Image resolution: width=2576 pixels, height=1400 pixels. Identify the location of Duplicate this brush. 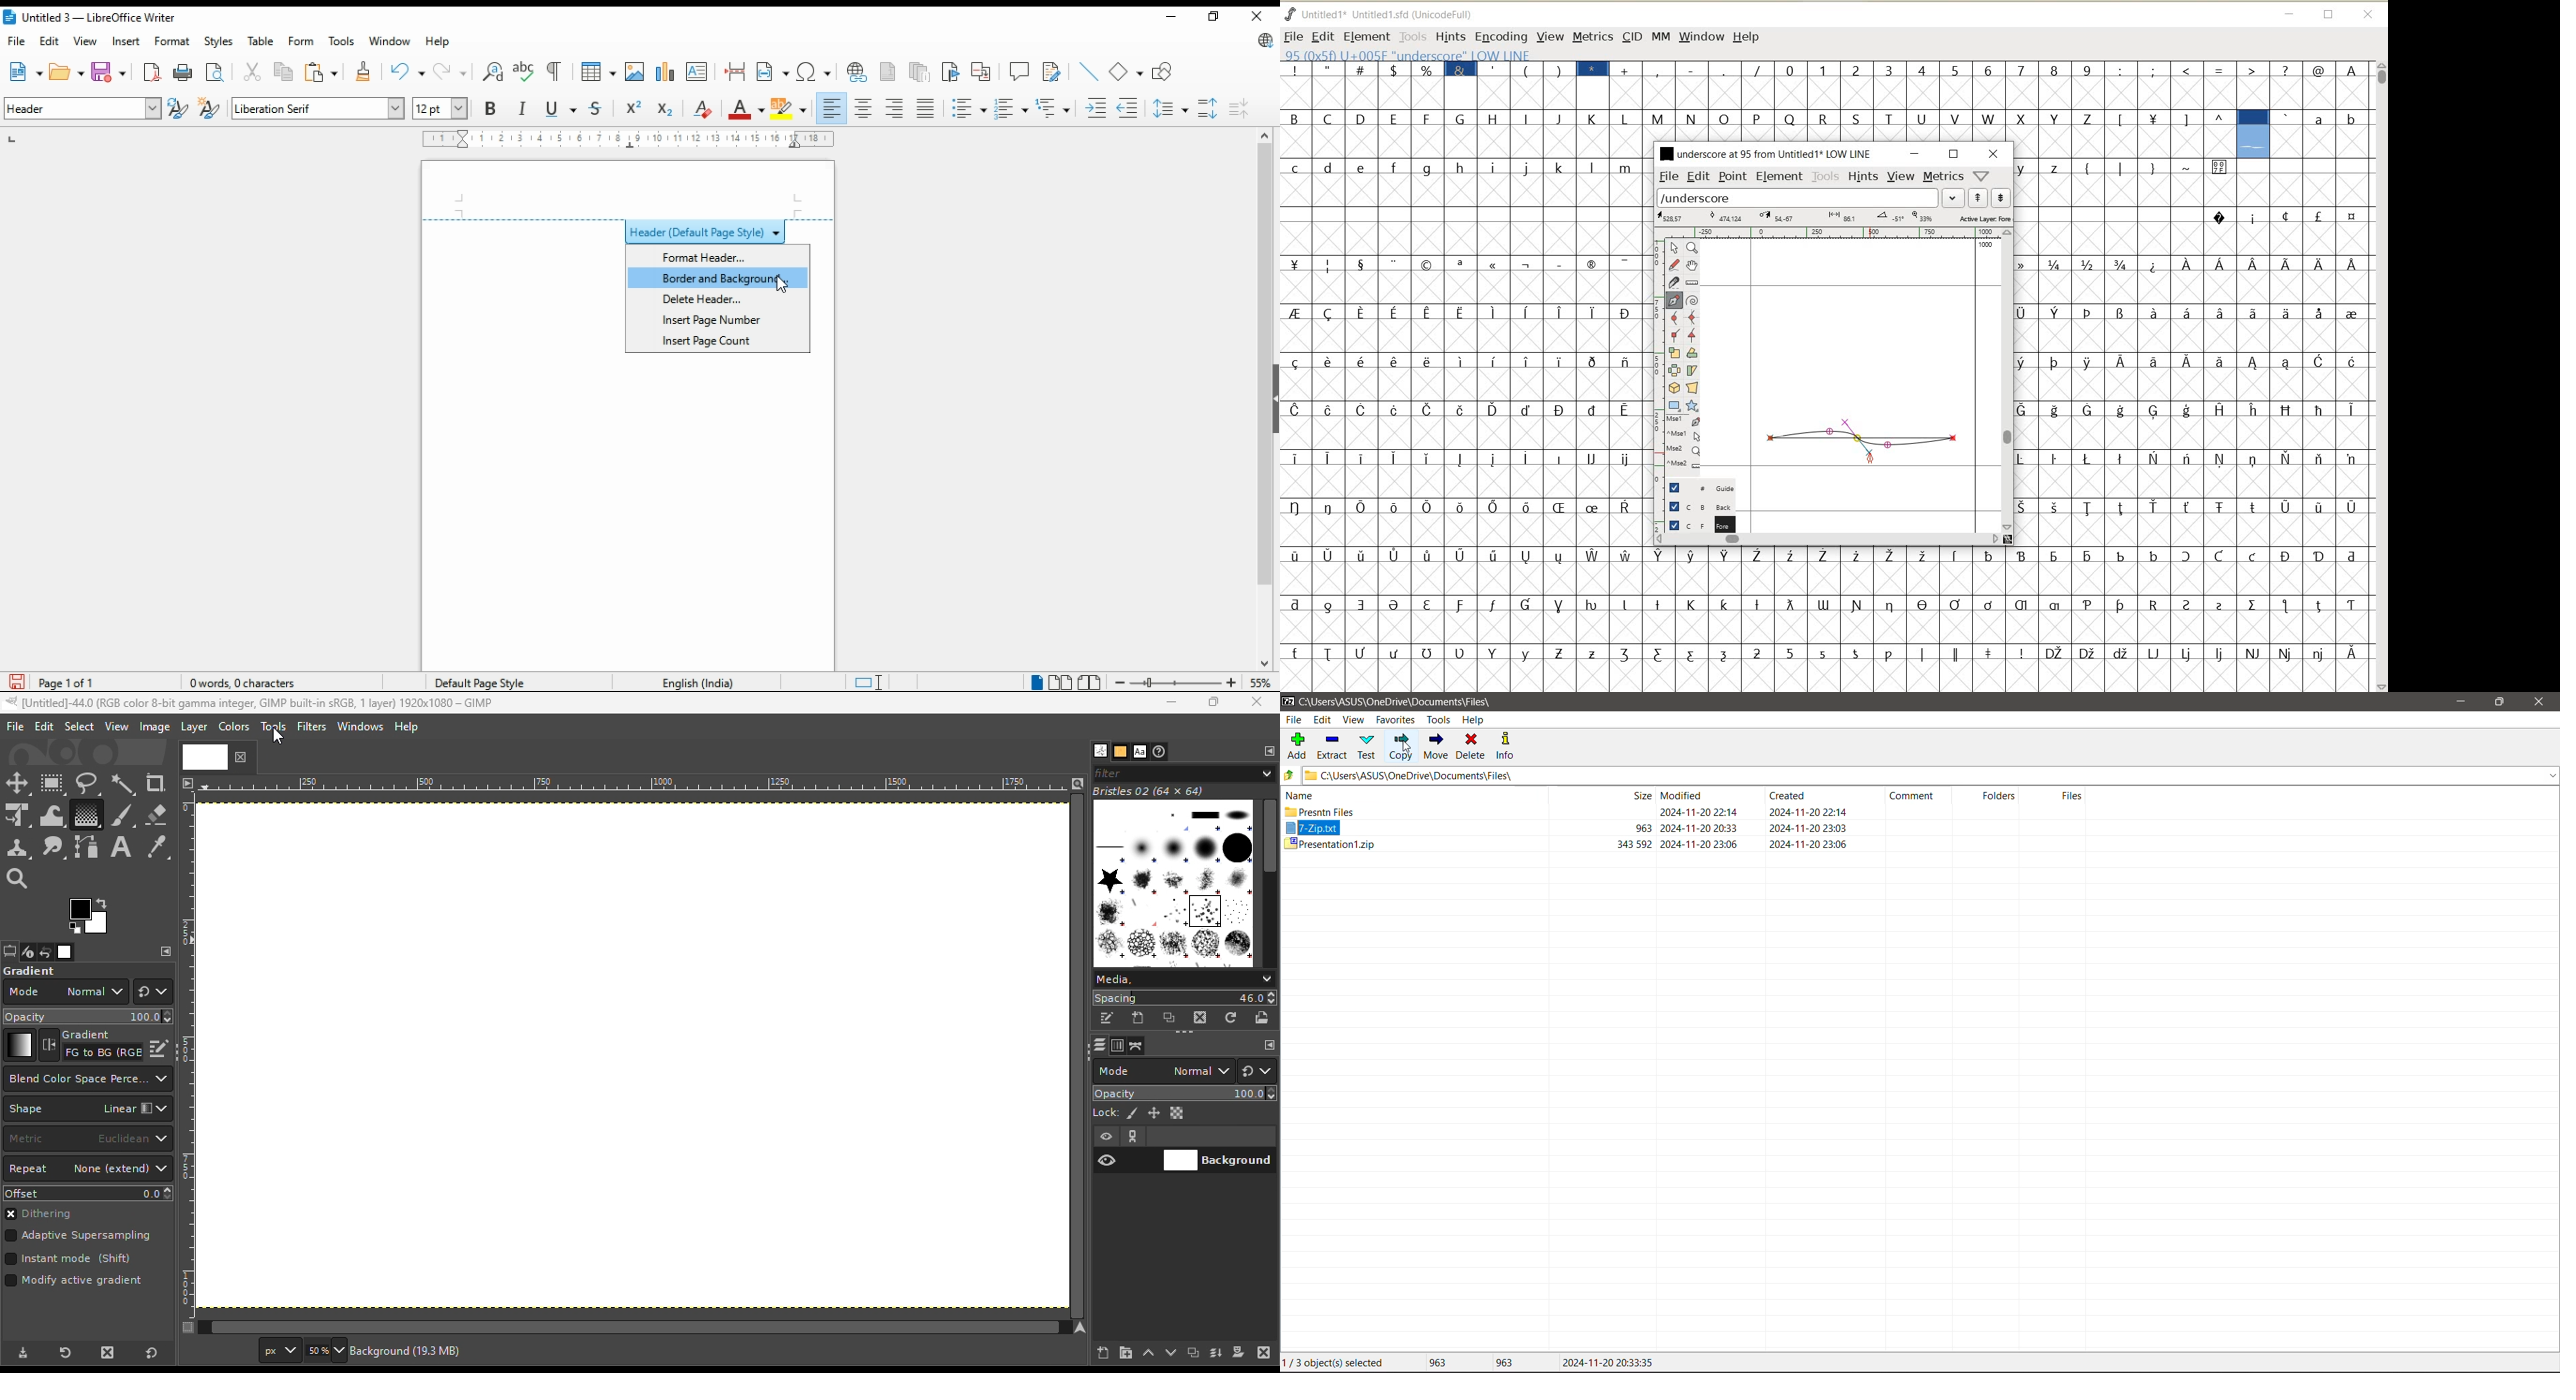
(1170, 1018).